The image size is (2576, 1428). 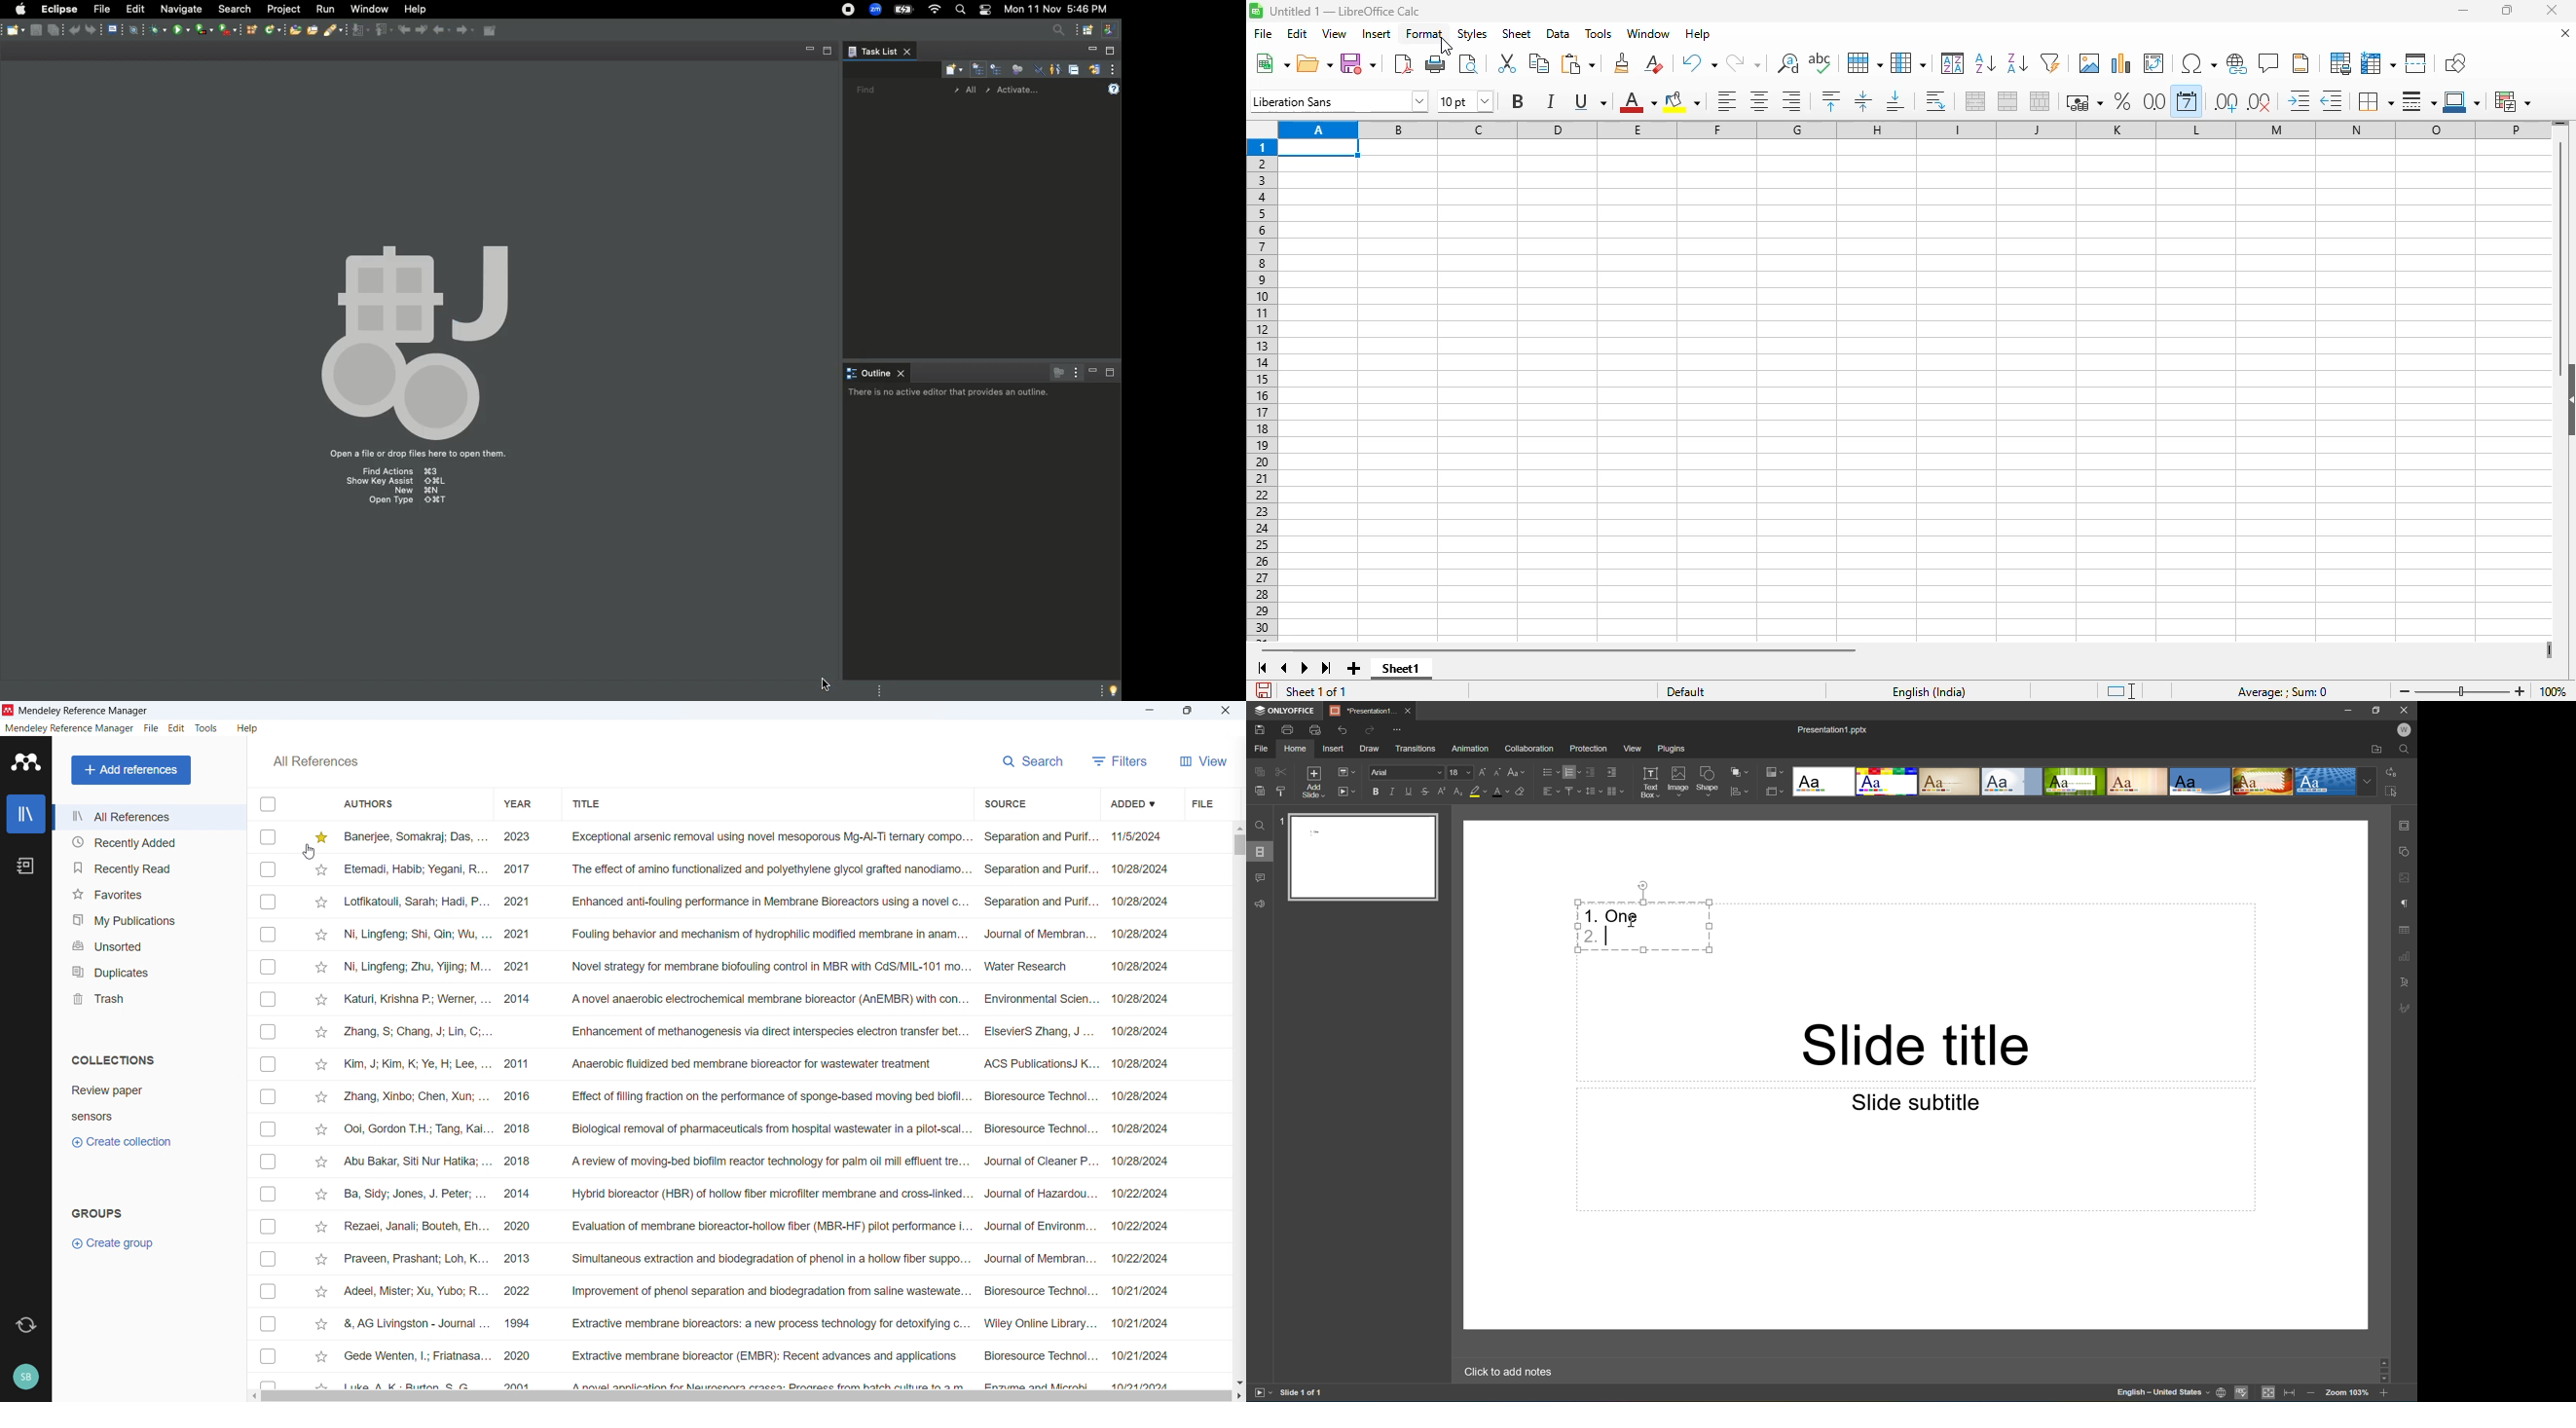 I want to click on Open a file or drop file here, so click(x=431, y=453).